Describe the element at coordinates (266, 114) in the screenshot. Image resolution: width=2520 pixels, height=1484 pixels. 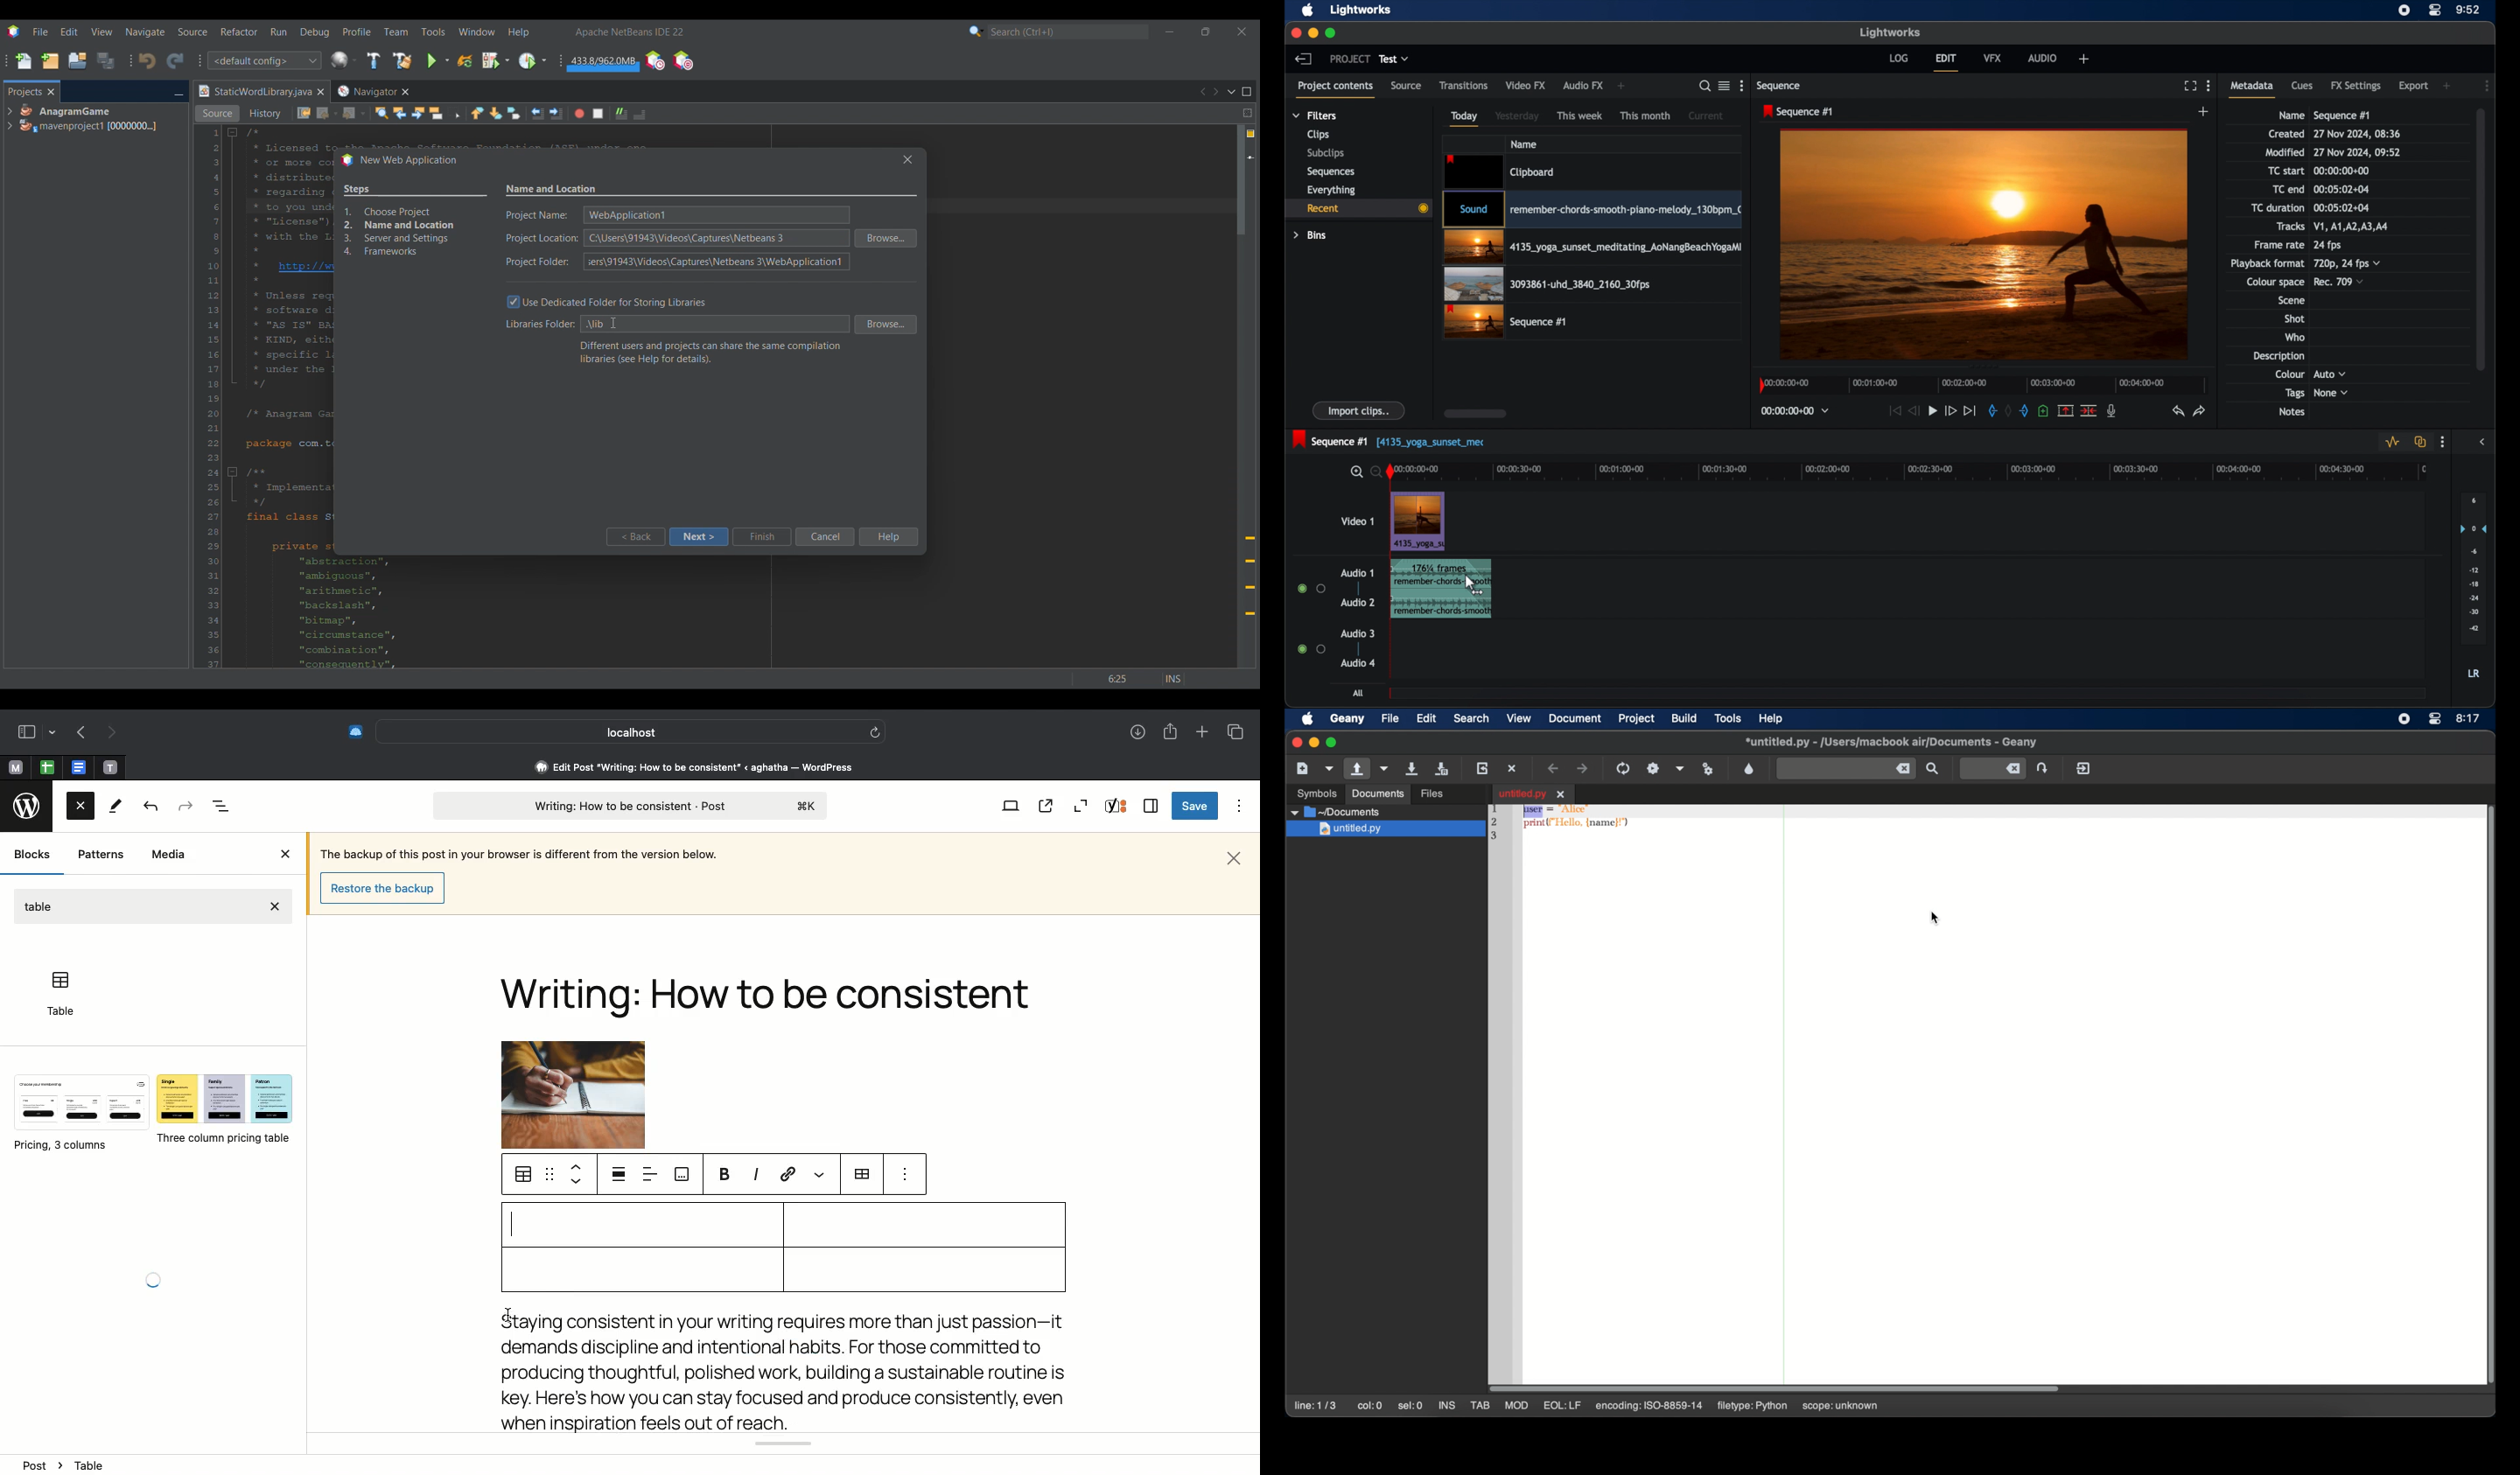
I see `History view` at that location.